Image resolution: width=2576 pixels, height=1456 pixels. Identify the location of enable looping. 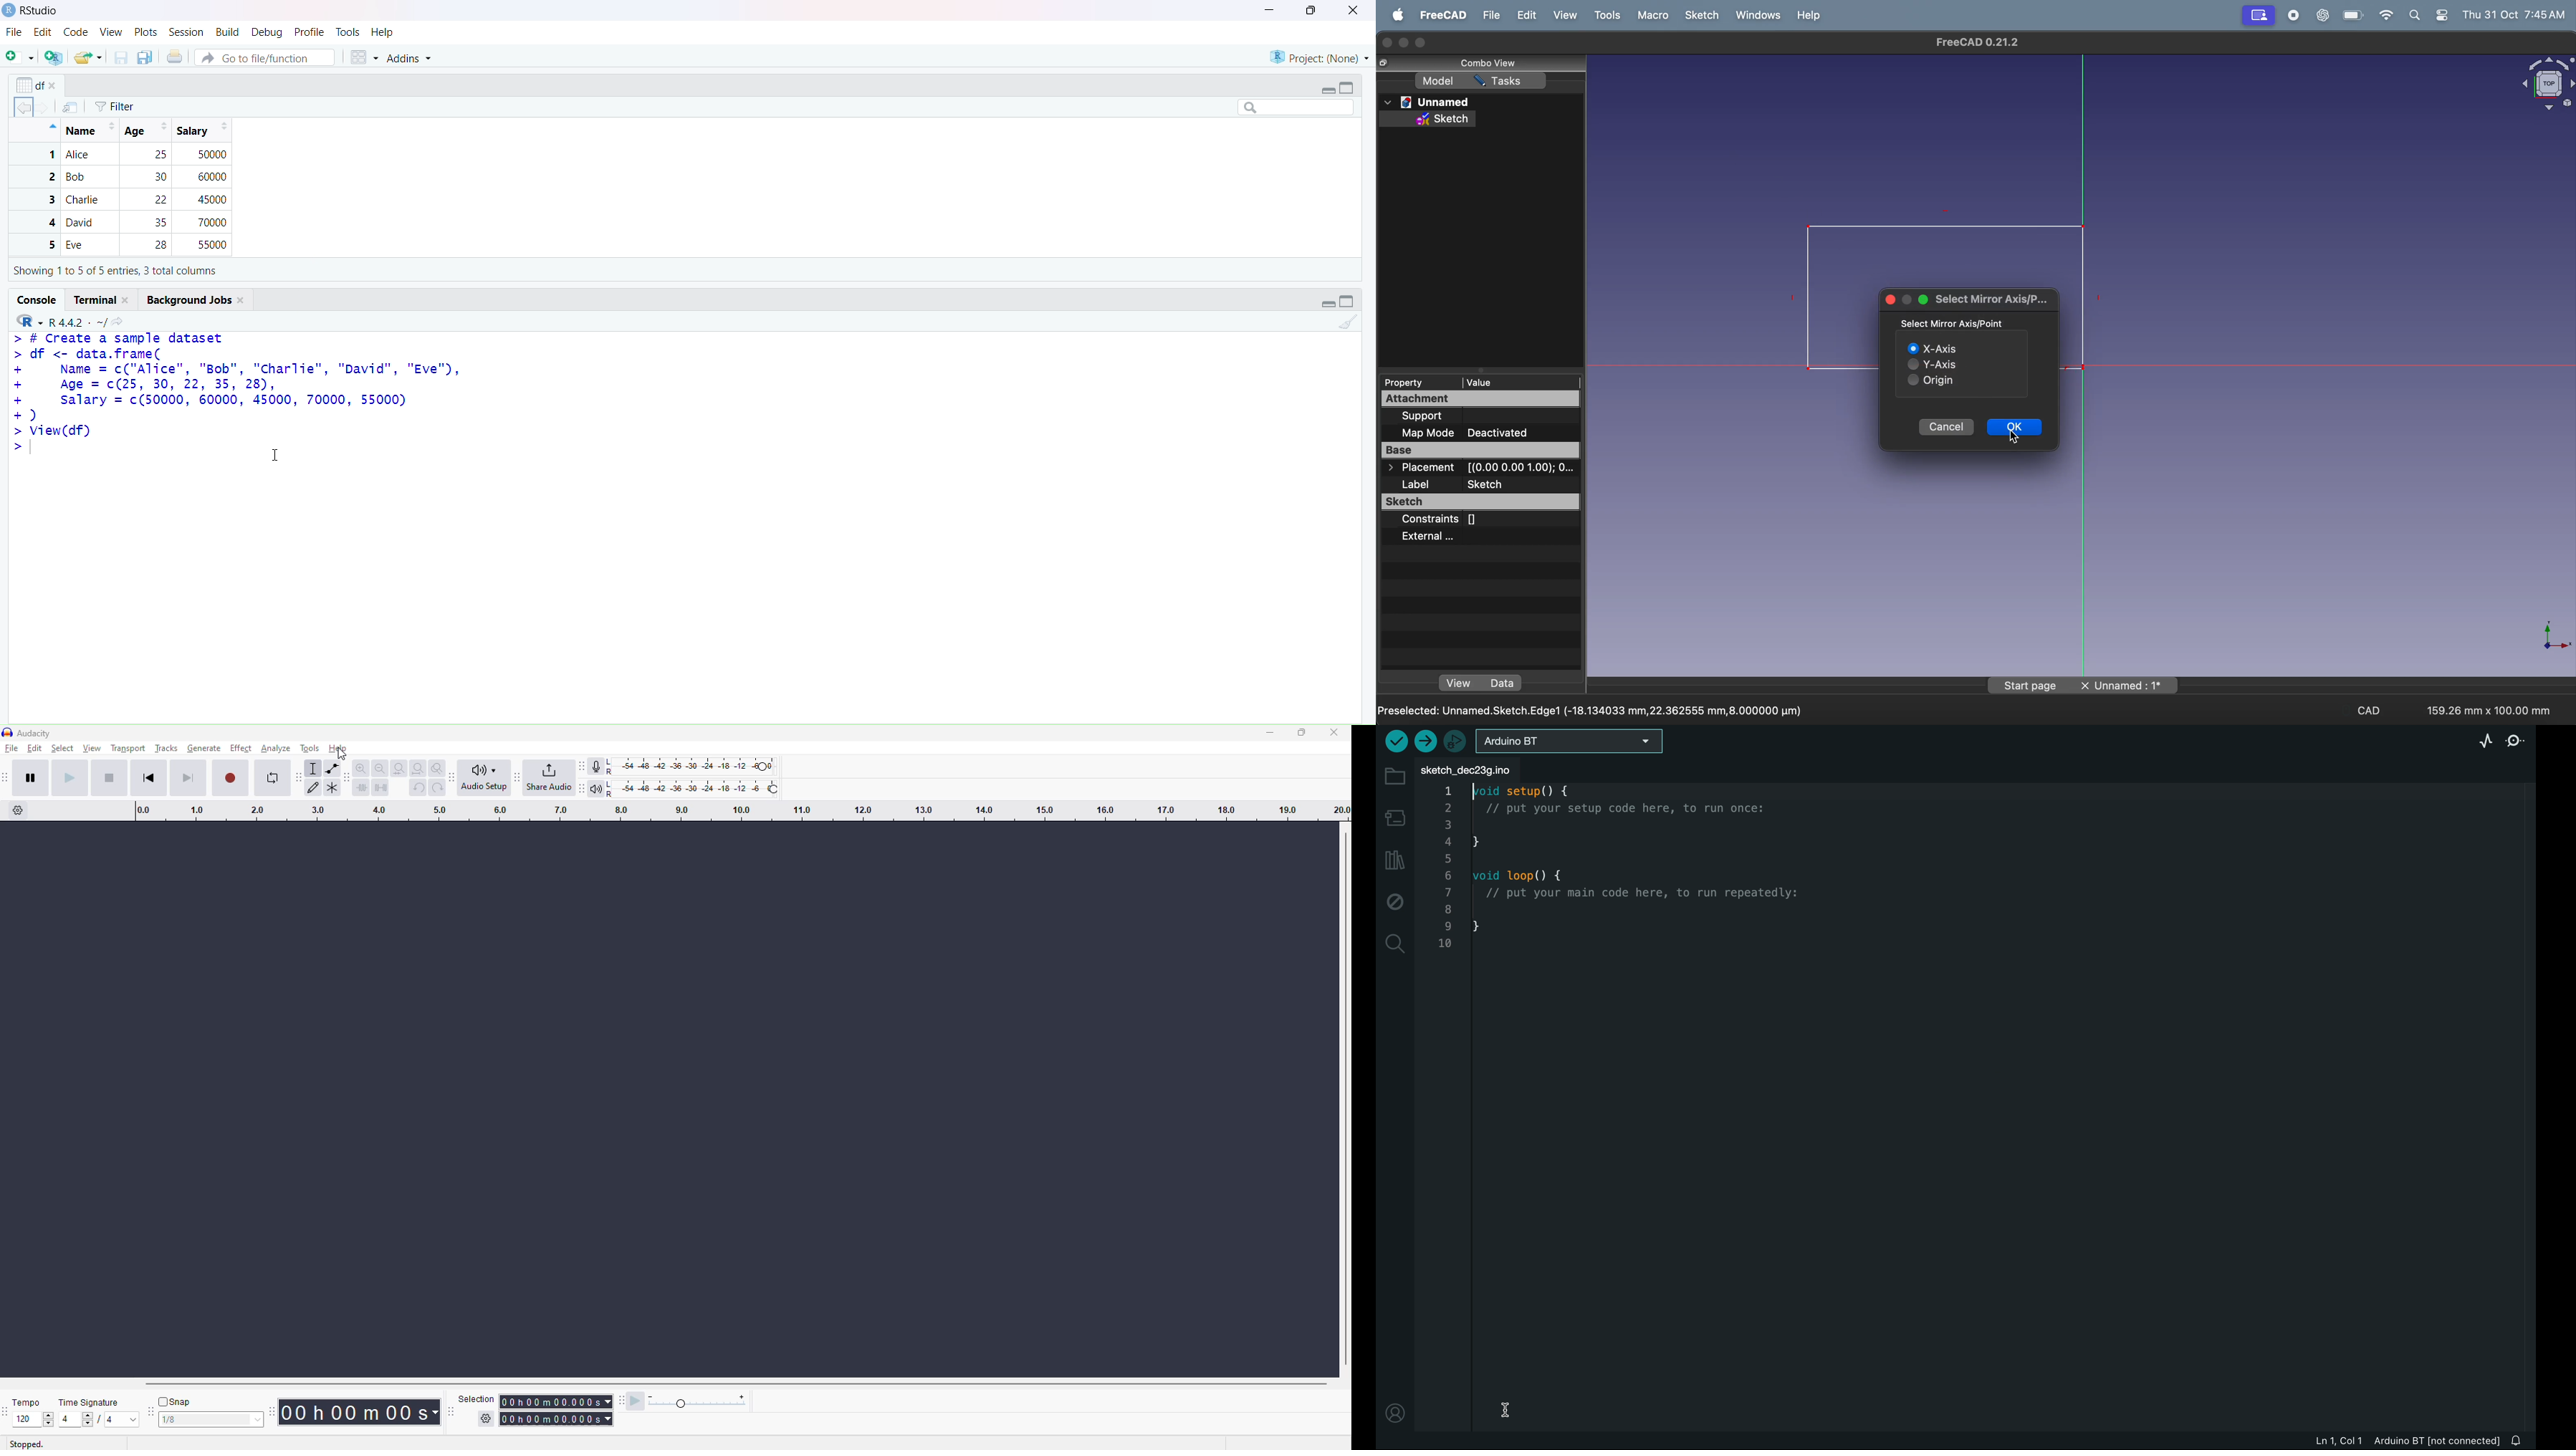
(271, 778).